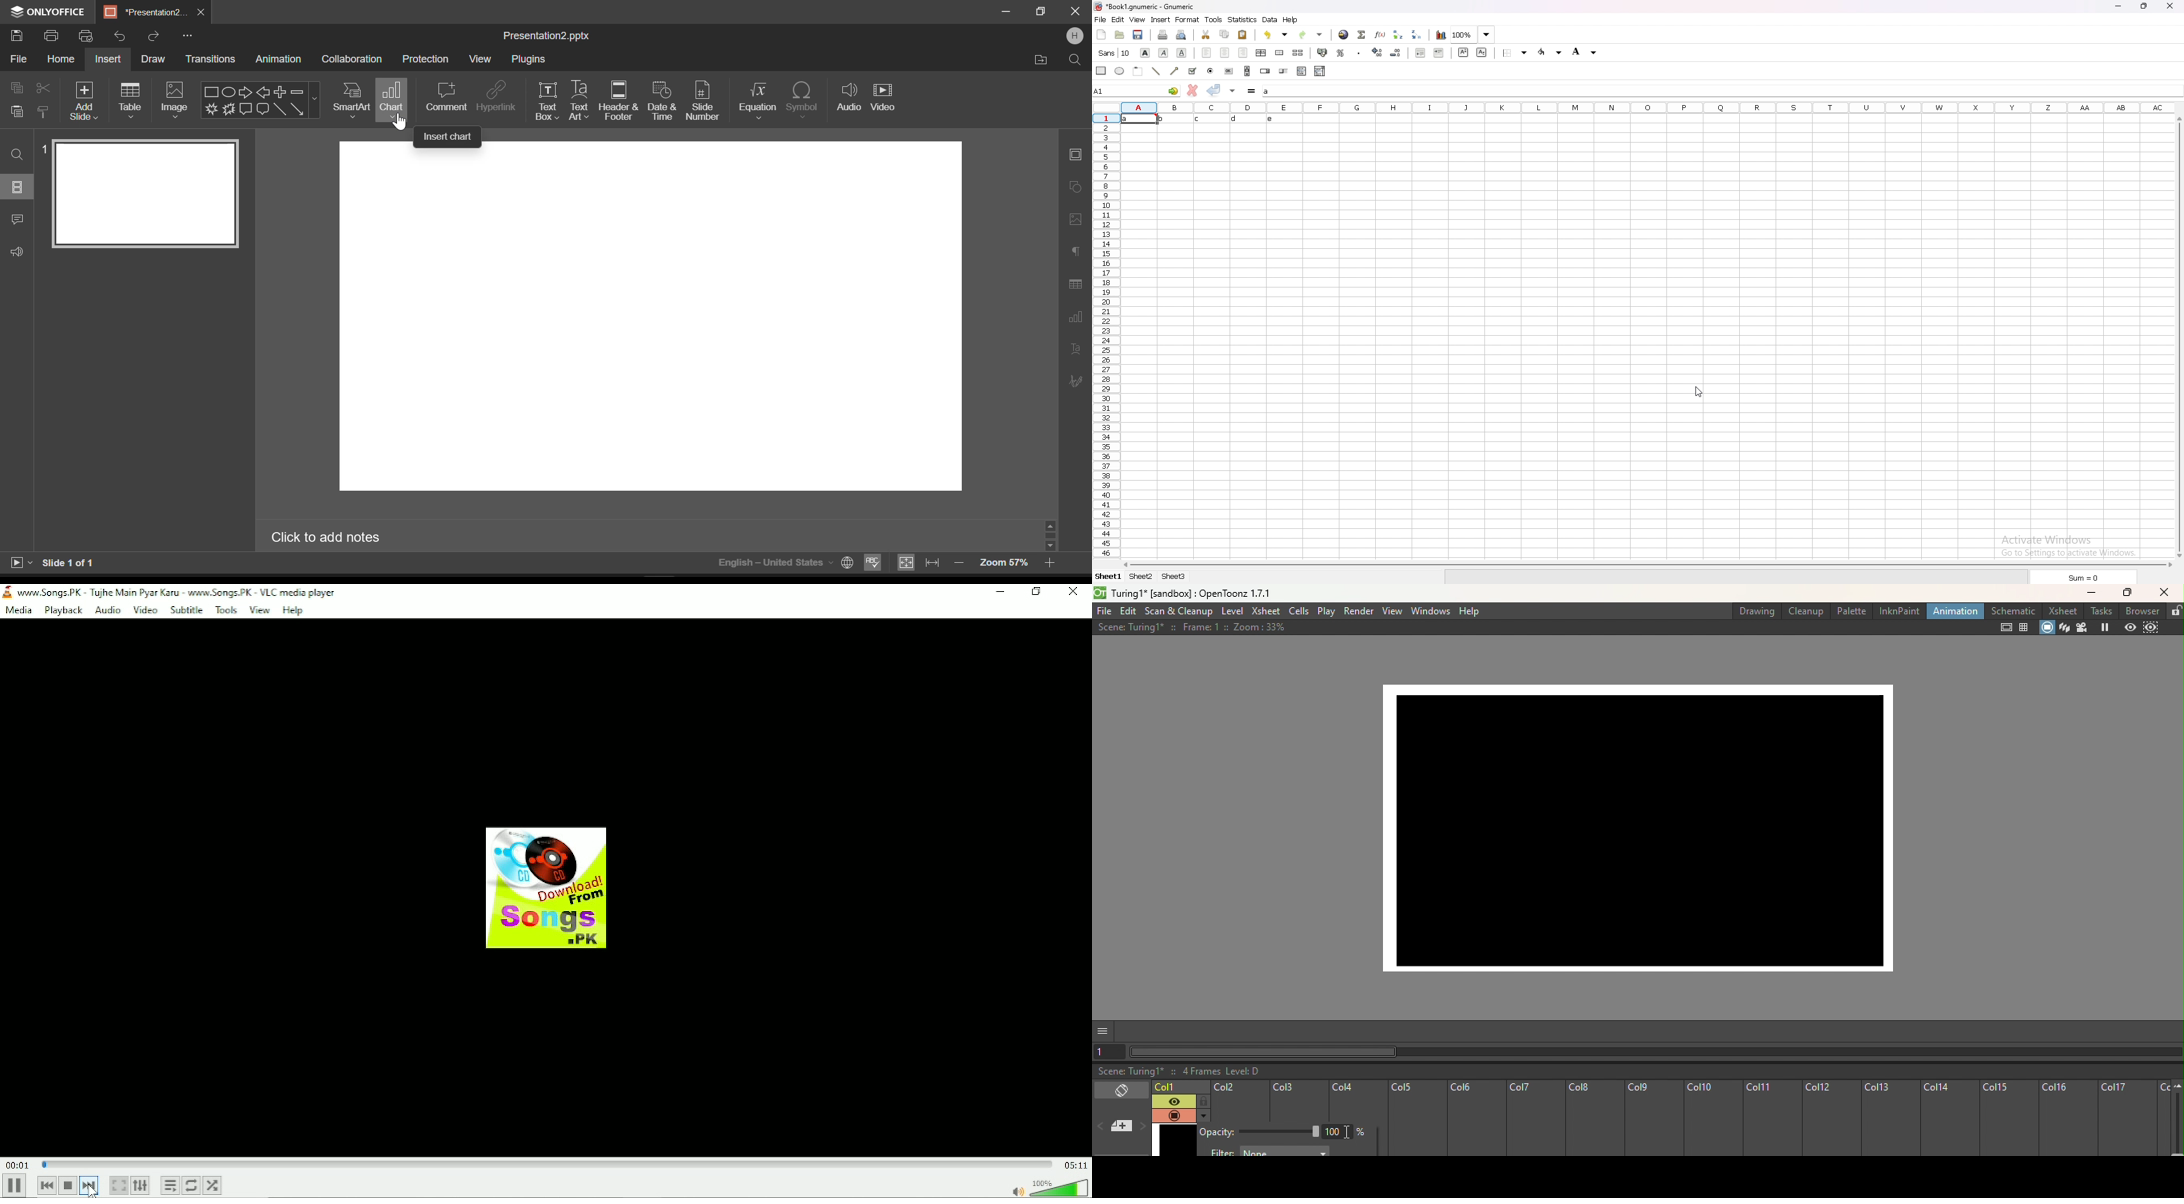 This screenshot has height=1204, width=2184. Describe the element at coordinates (1141, 577) in the screenshot. I see `sheet2` at that location.